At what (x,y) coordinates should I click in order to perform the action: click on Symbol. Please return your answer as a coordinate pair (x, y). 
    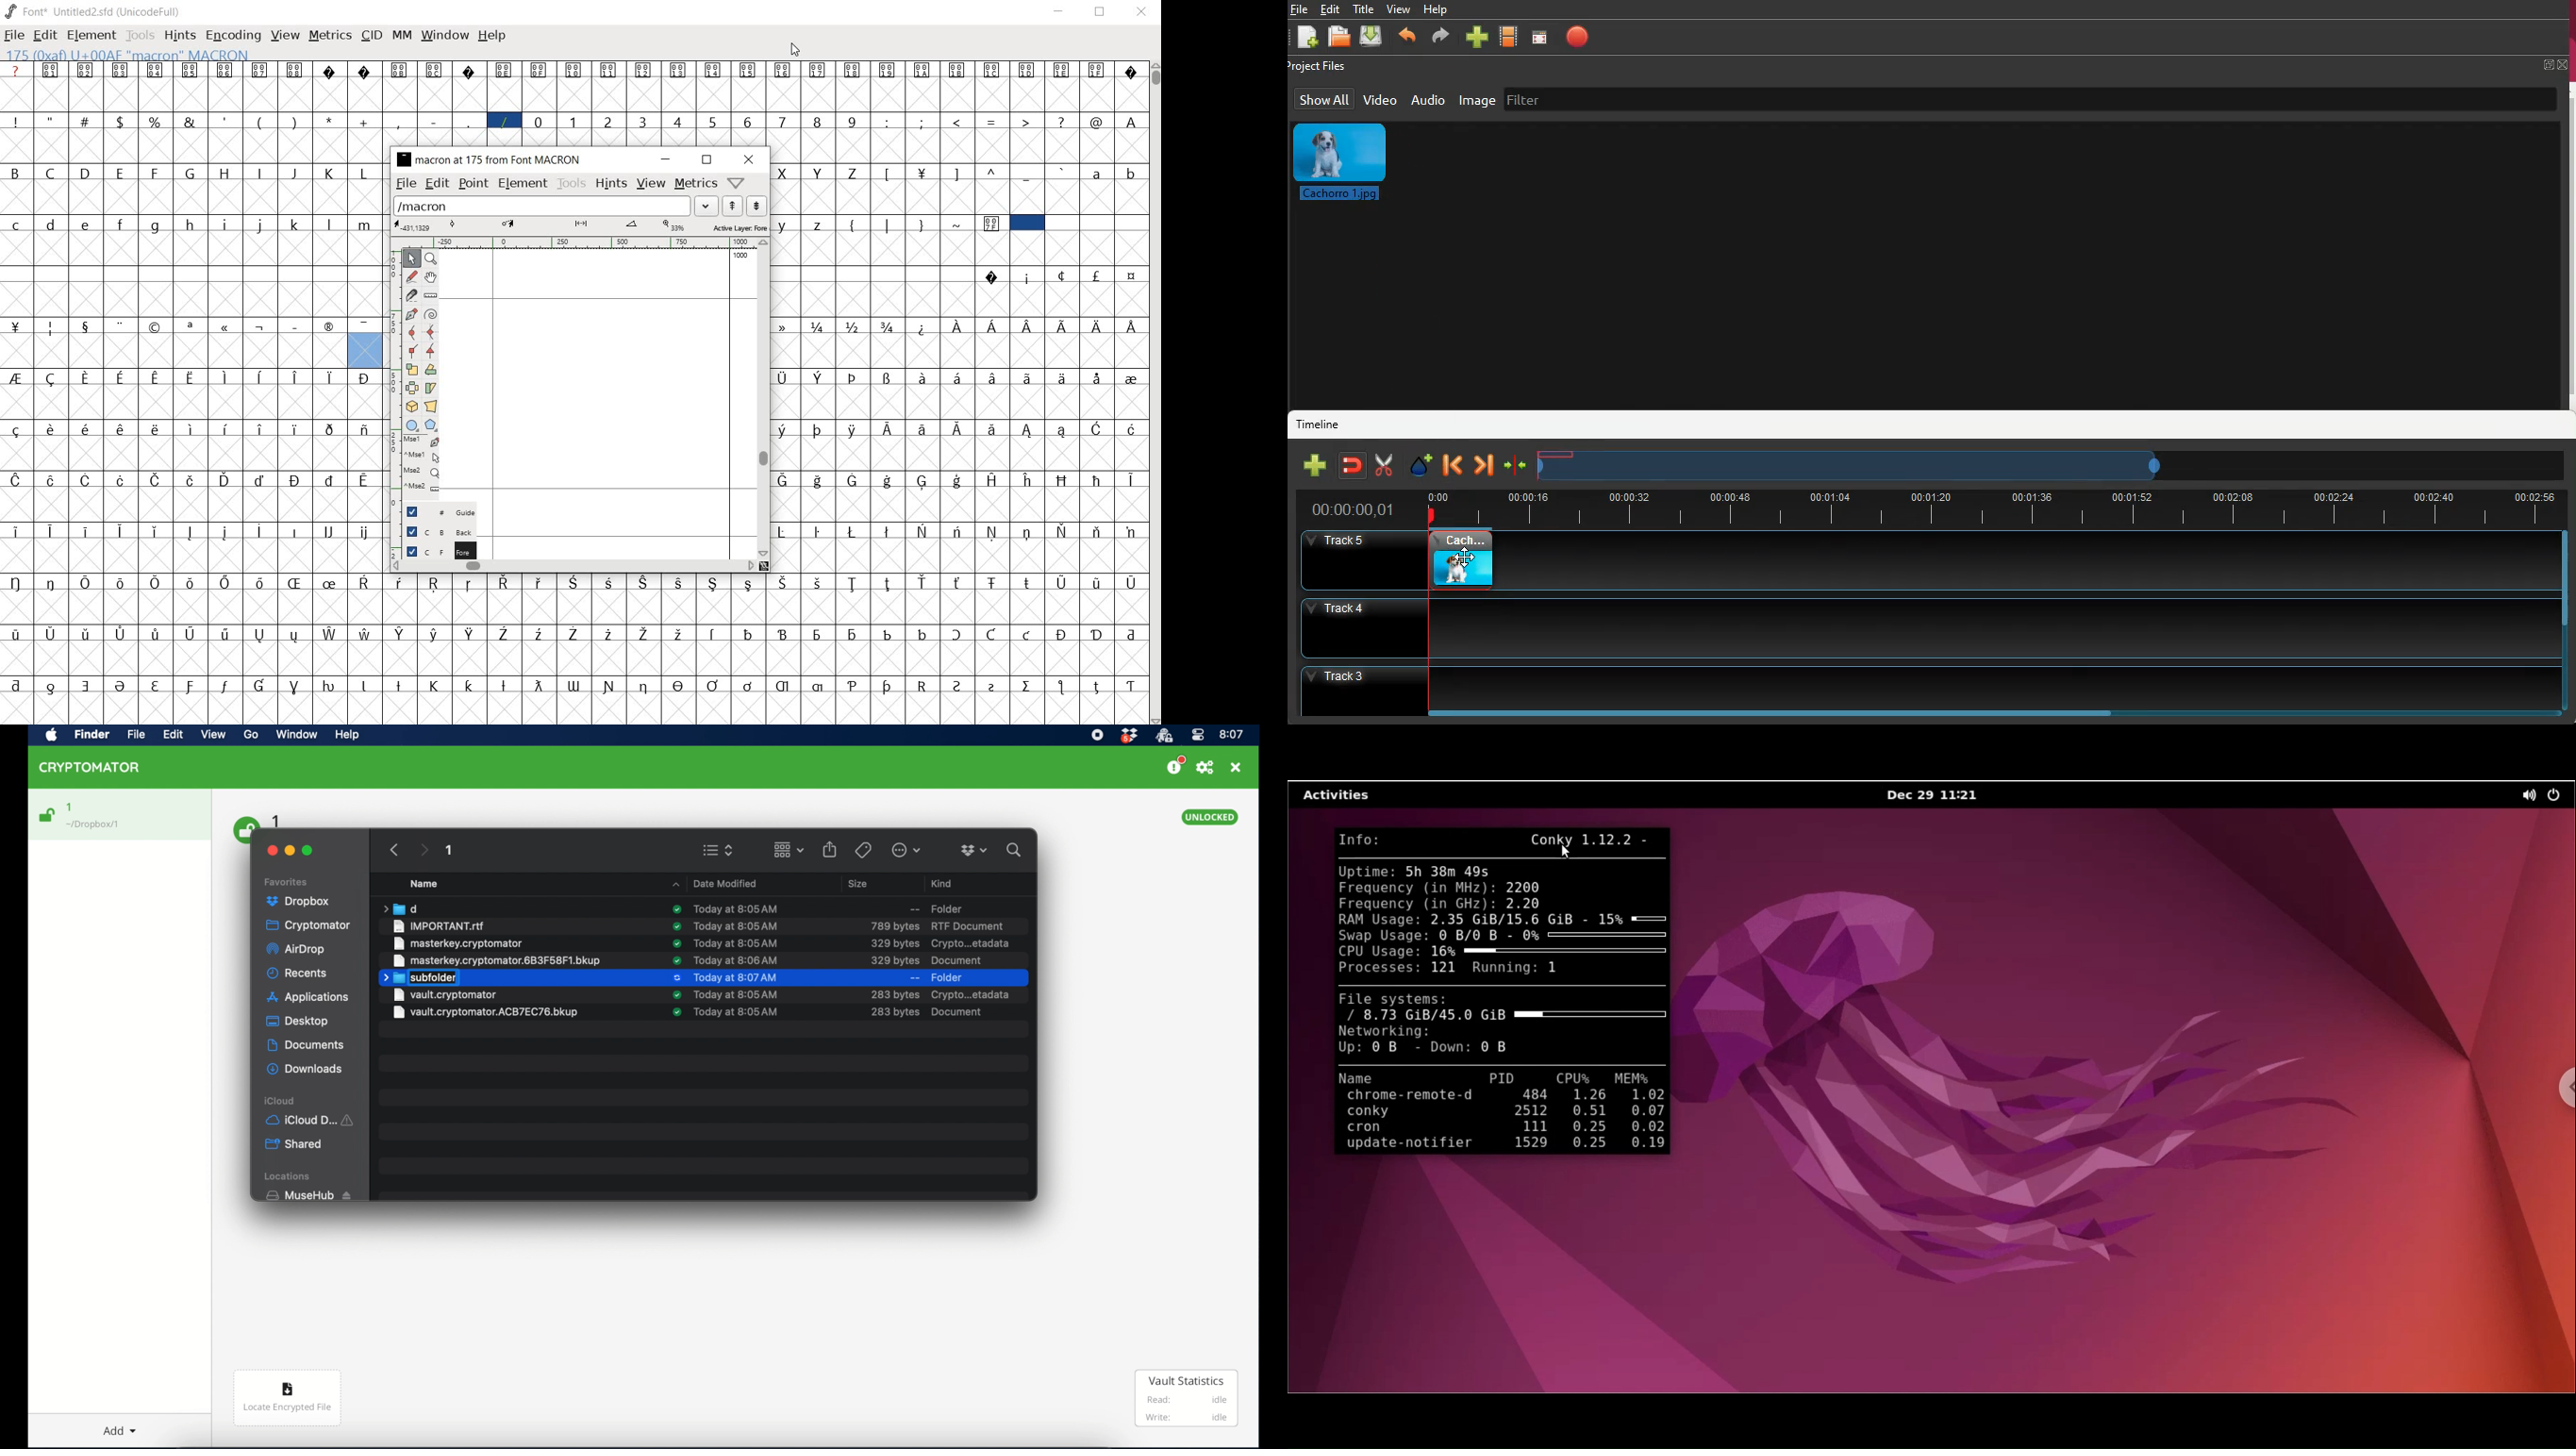
    Looking at the image, I should click on (53, 479).